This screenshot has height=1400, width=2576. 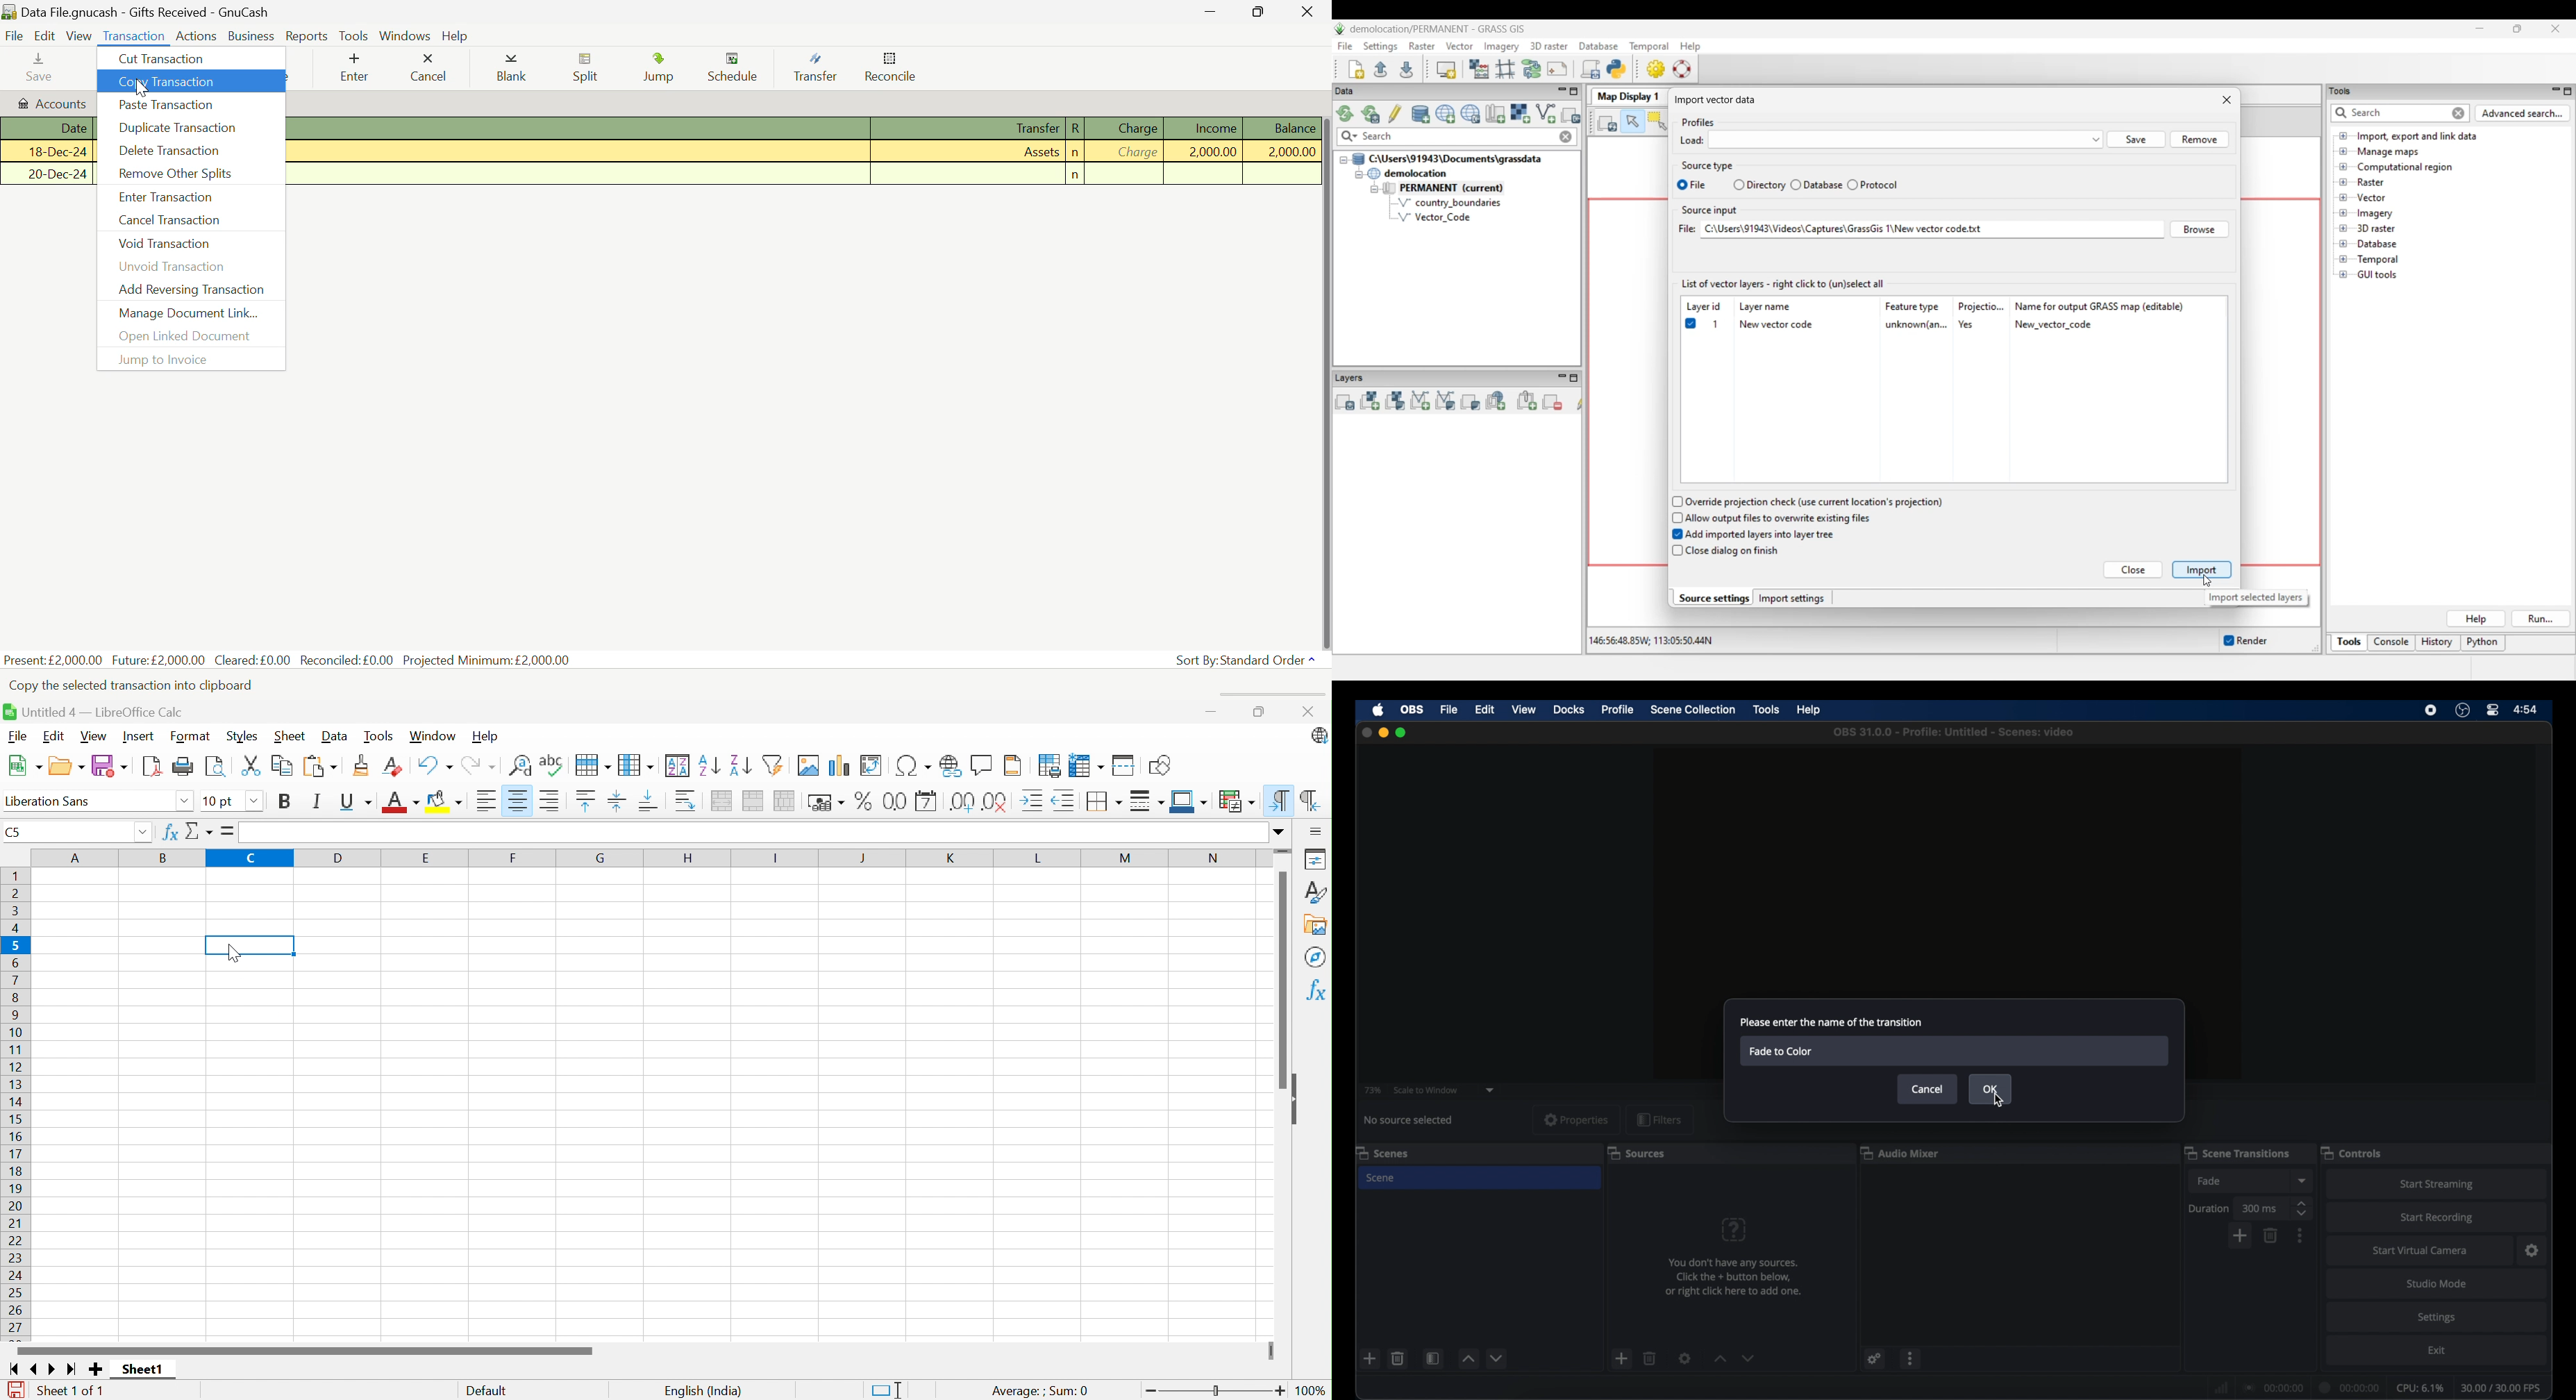 What do you see at coordinates (1874, 1358) in the screenshot?
I see `settings` at bounding box center [1874, 1358].